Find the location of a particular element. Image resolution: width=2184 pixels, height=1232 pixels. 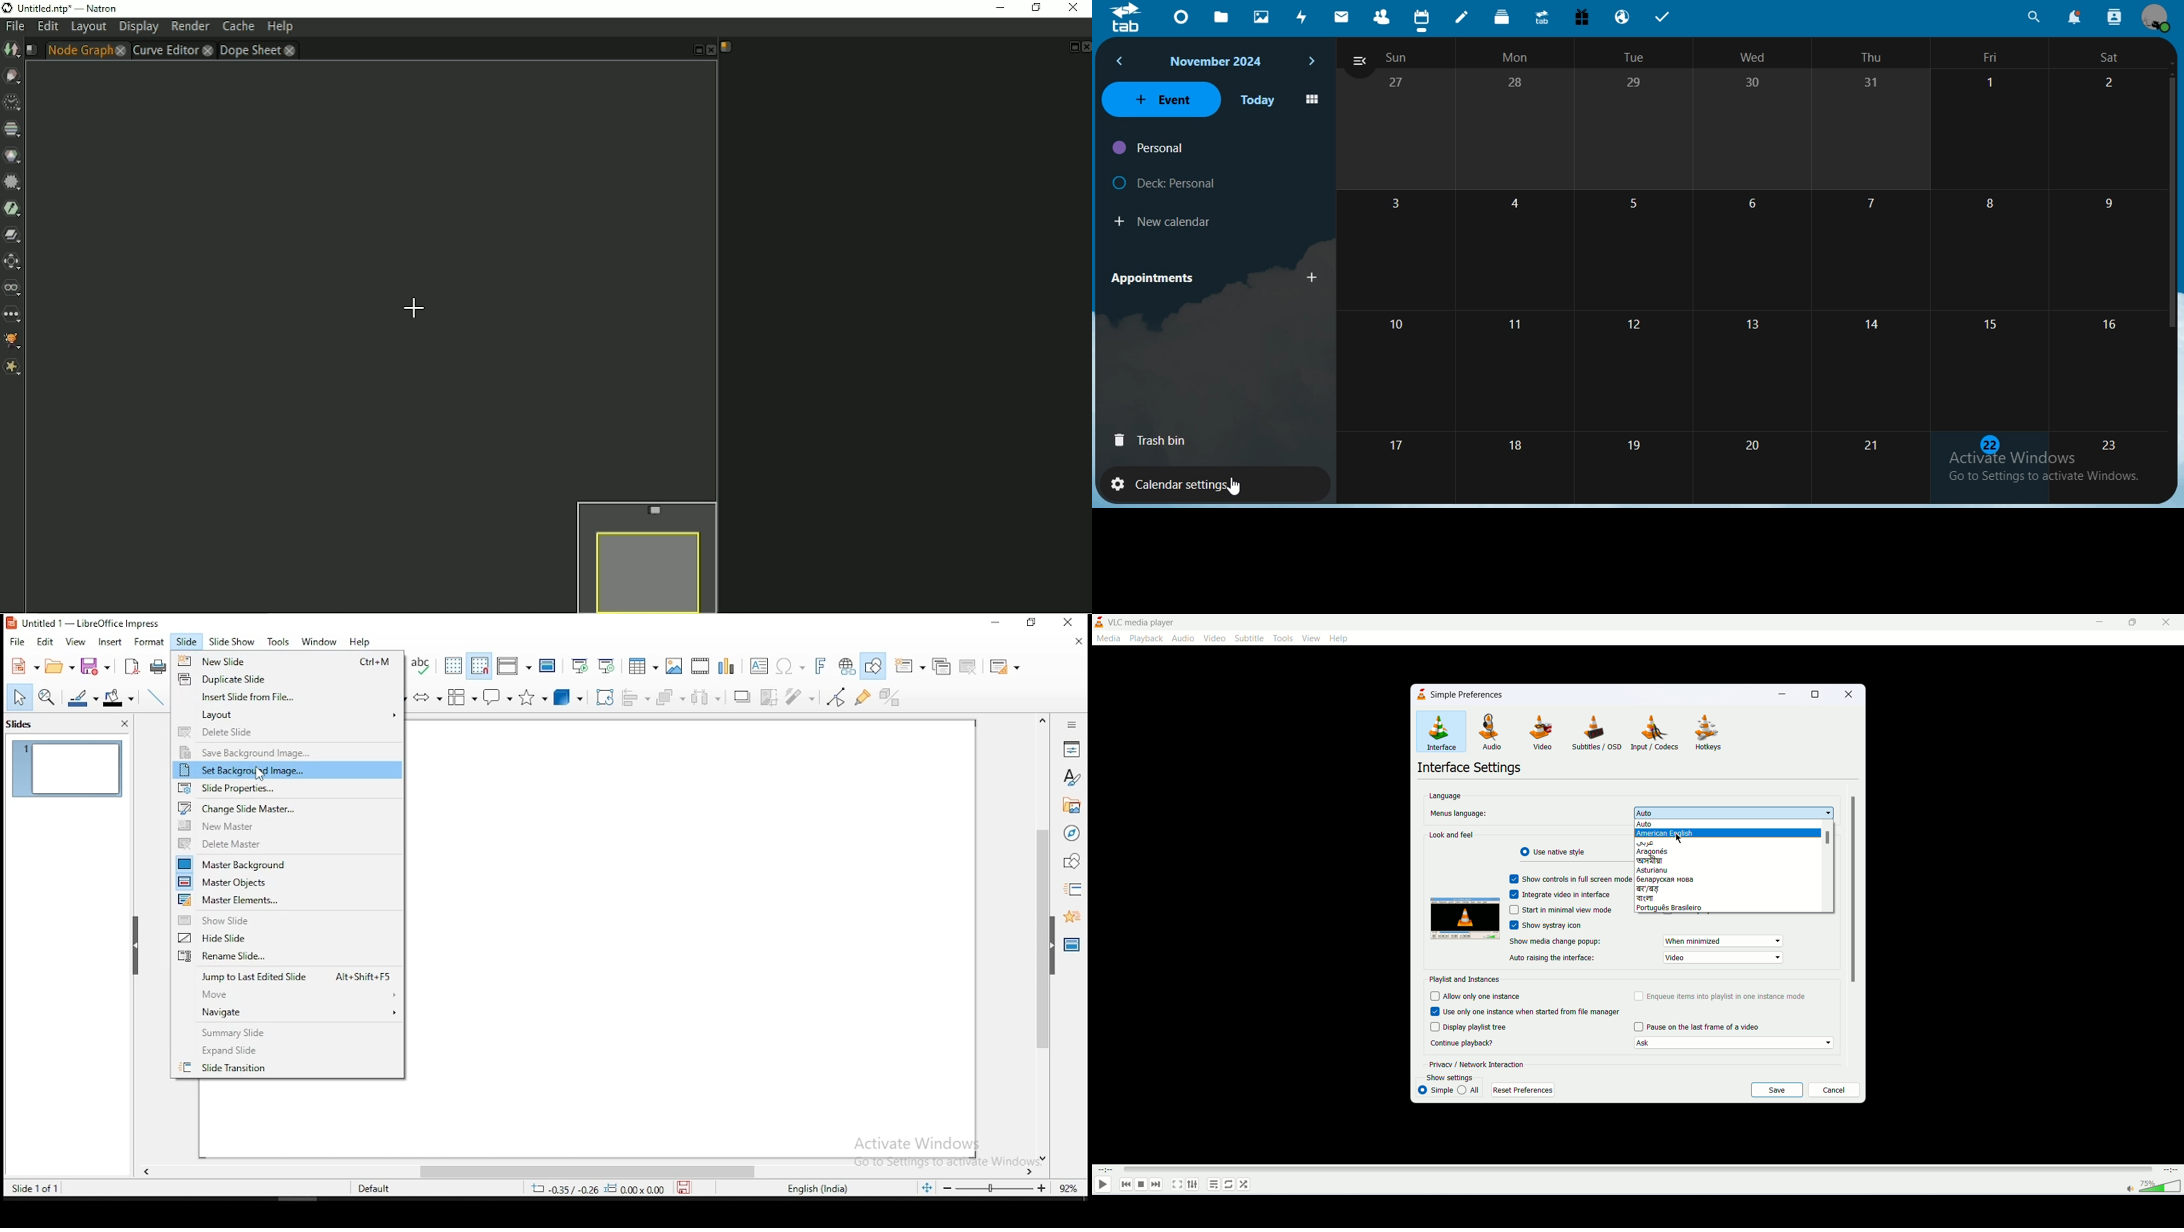

vlc media player is located at coordinates (1144, 621).